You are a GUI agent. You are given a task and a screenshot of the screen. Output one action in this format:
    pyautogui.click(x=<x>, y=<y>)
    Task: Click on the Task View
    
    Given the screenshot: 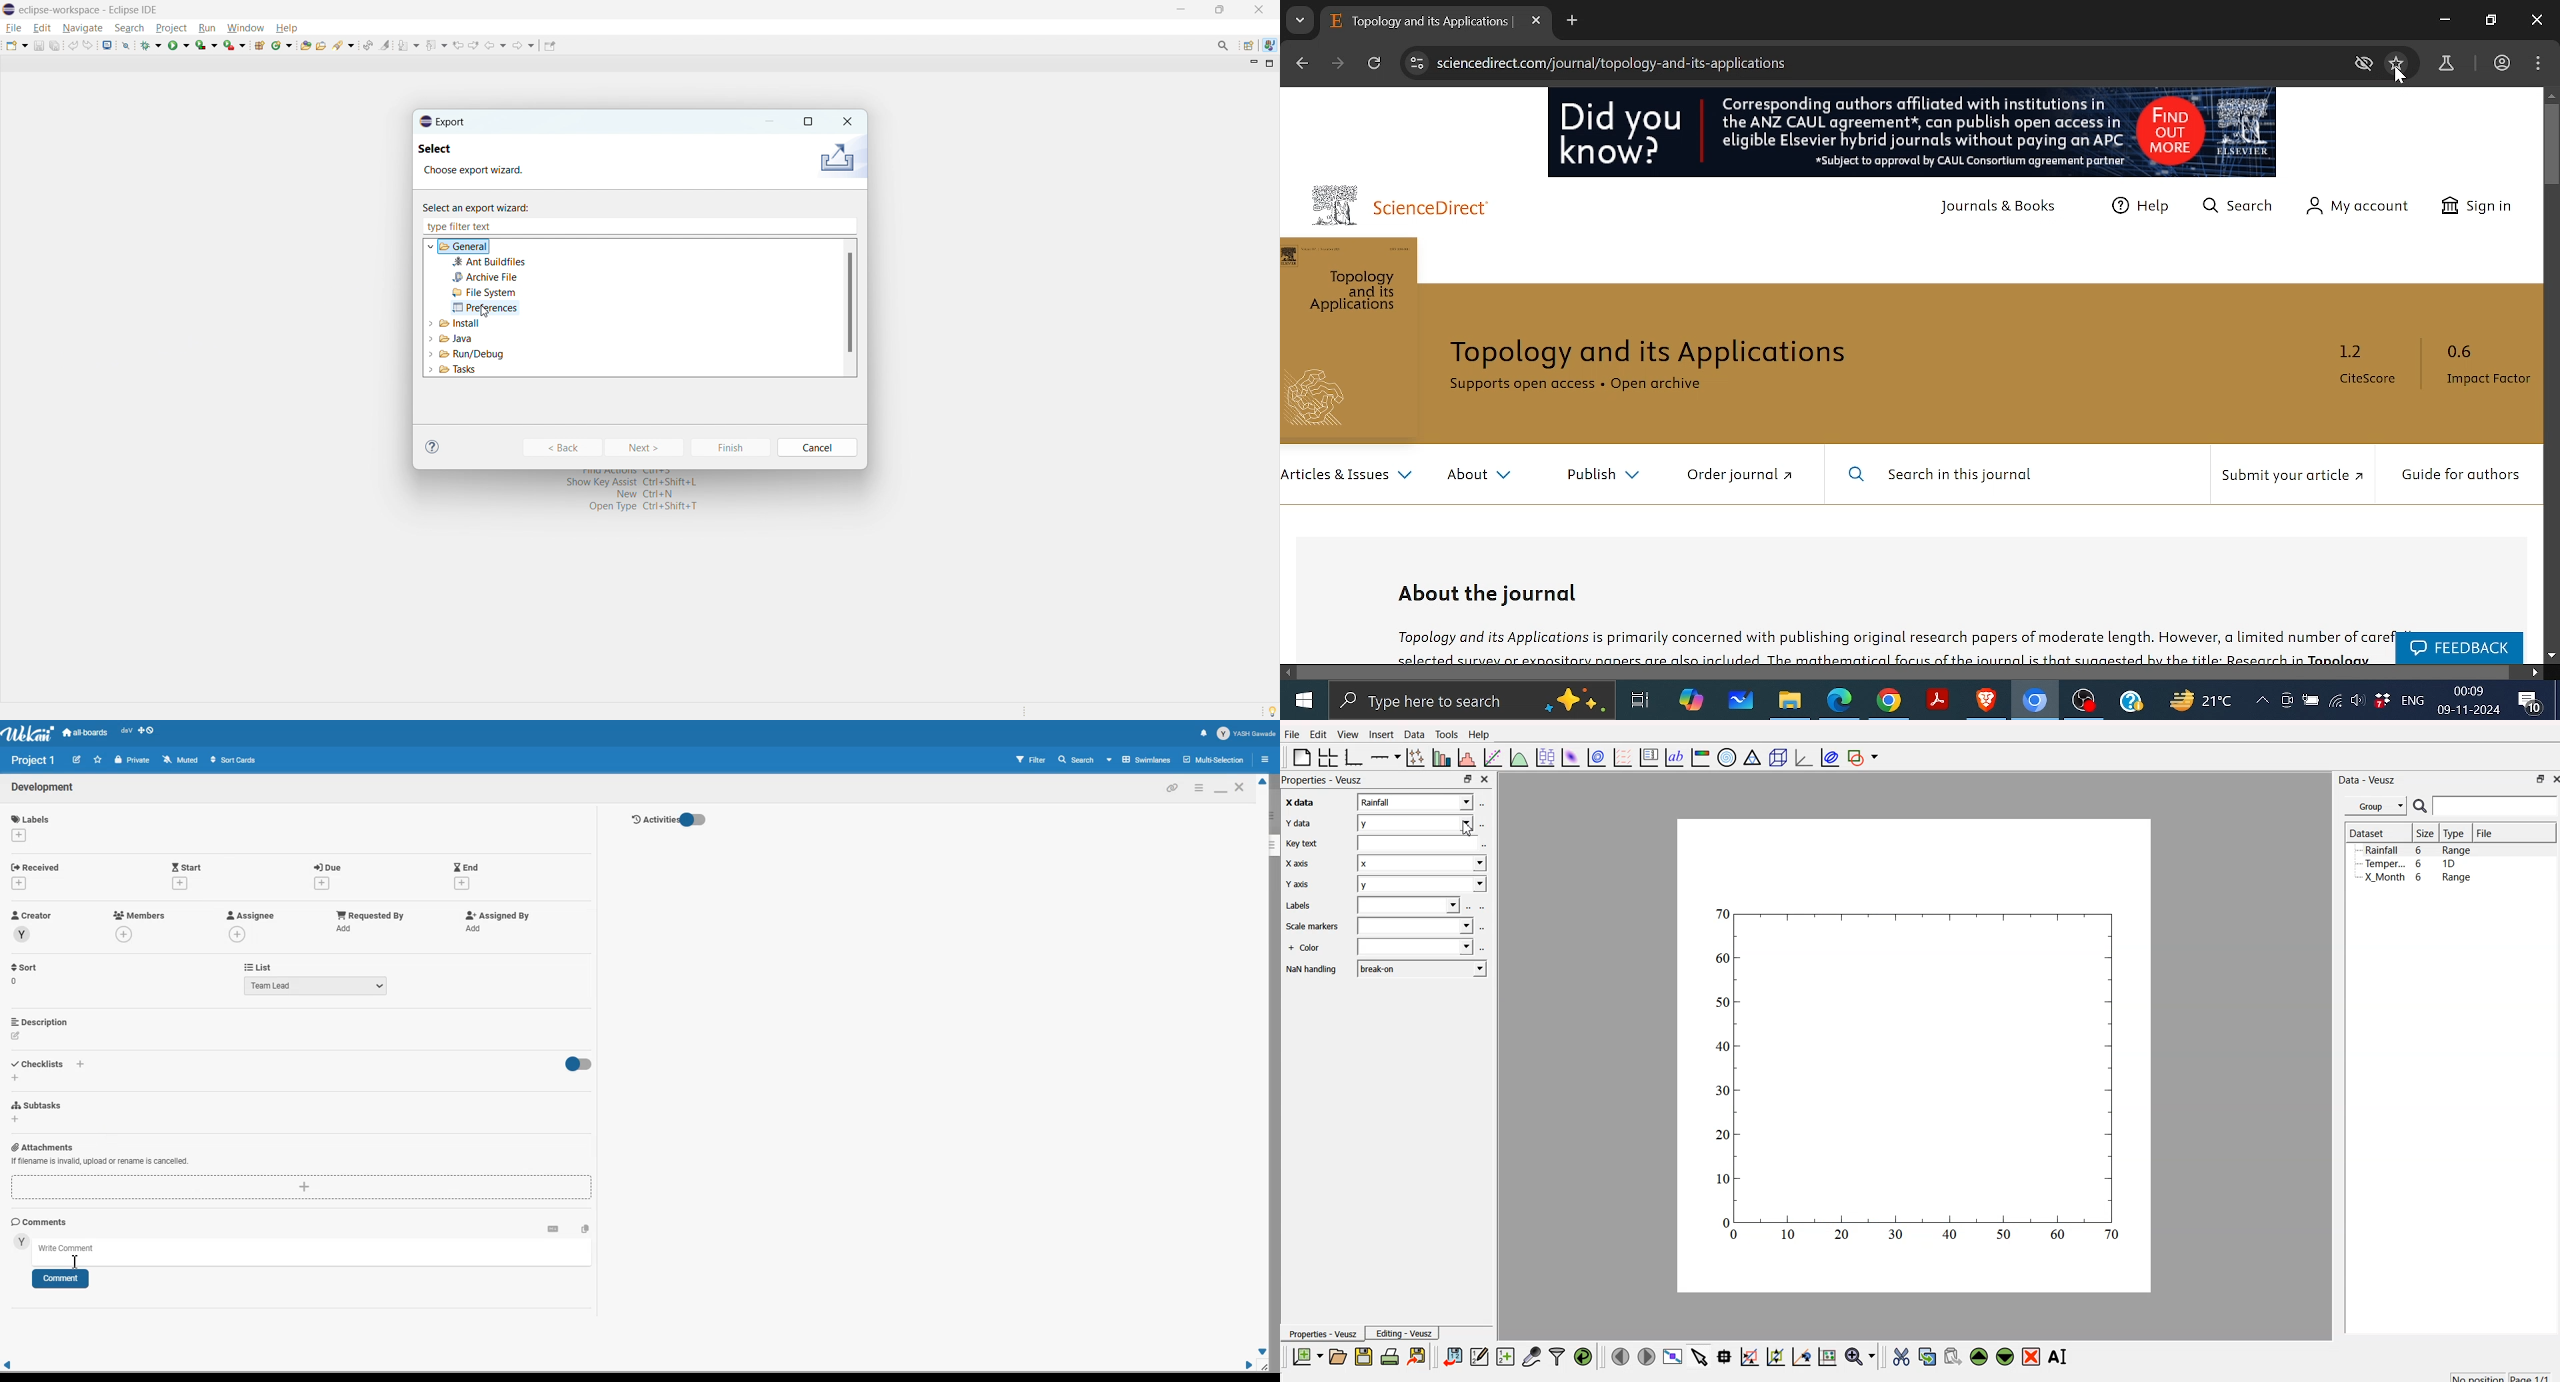 What is the action you would take?
    pyautogui.click(x=1638, y=699)
    